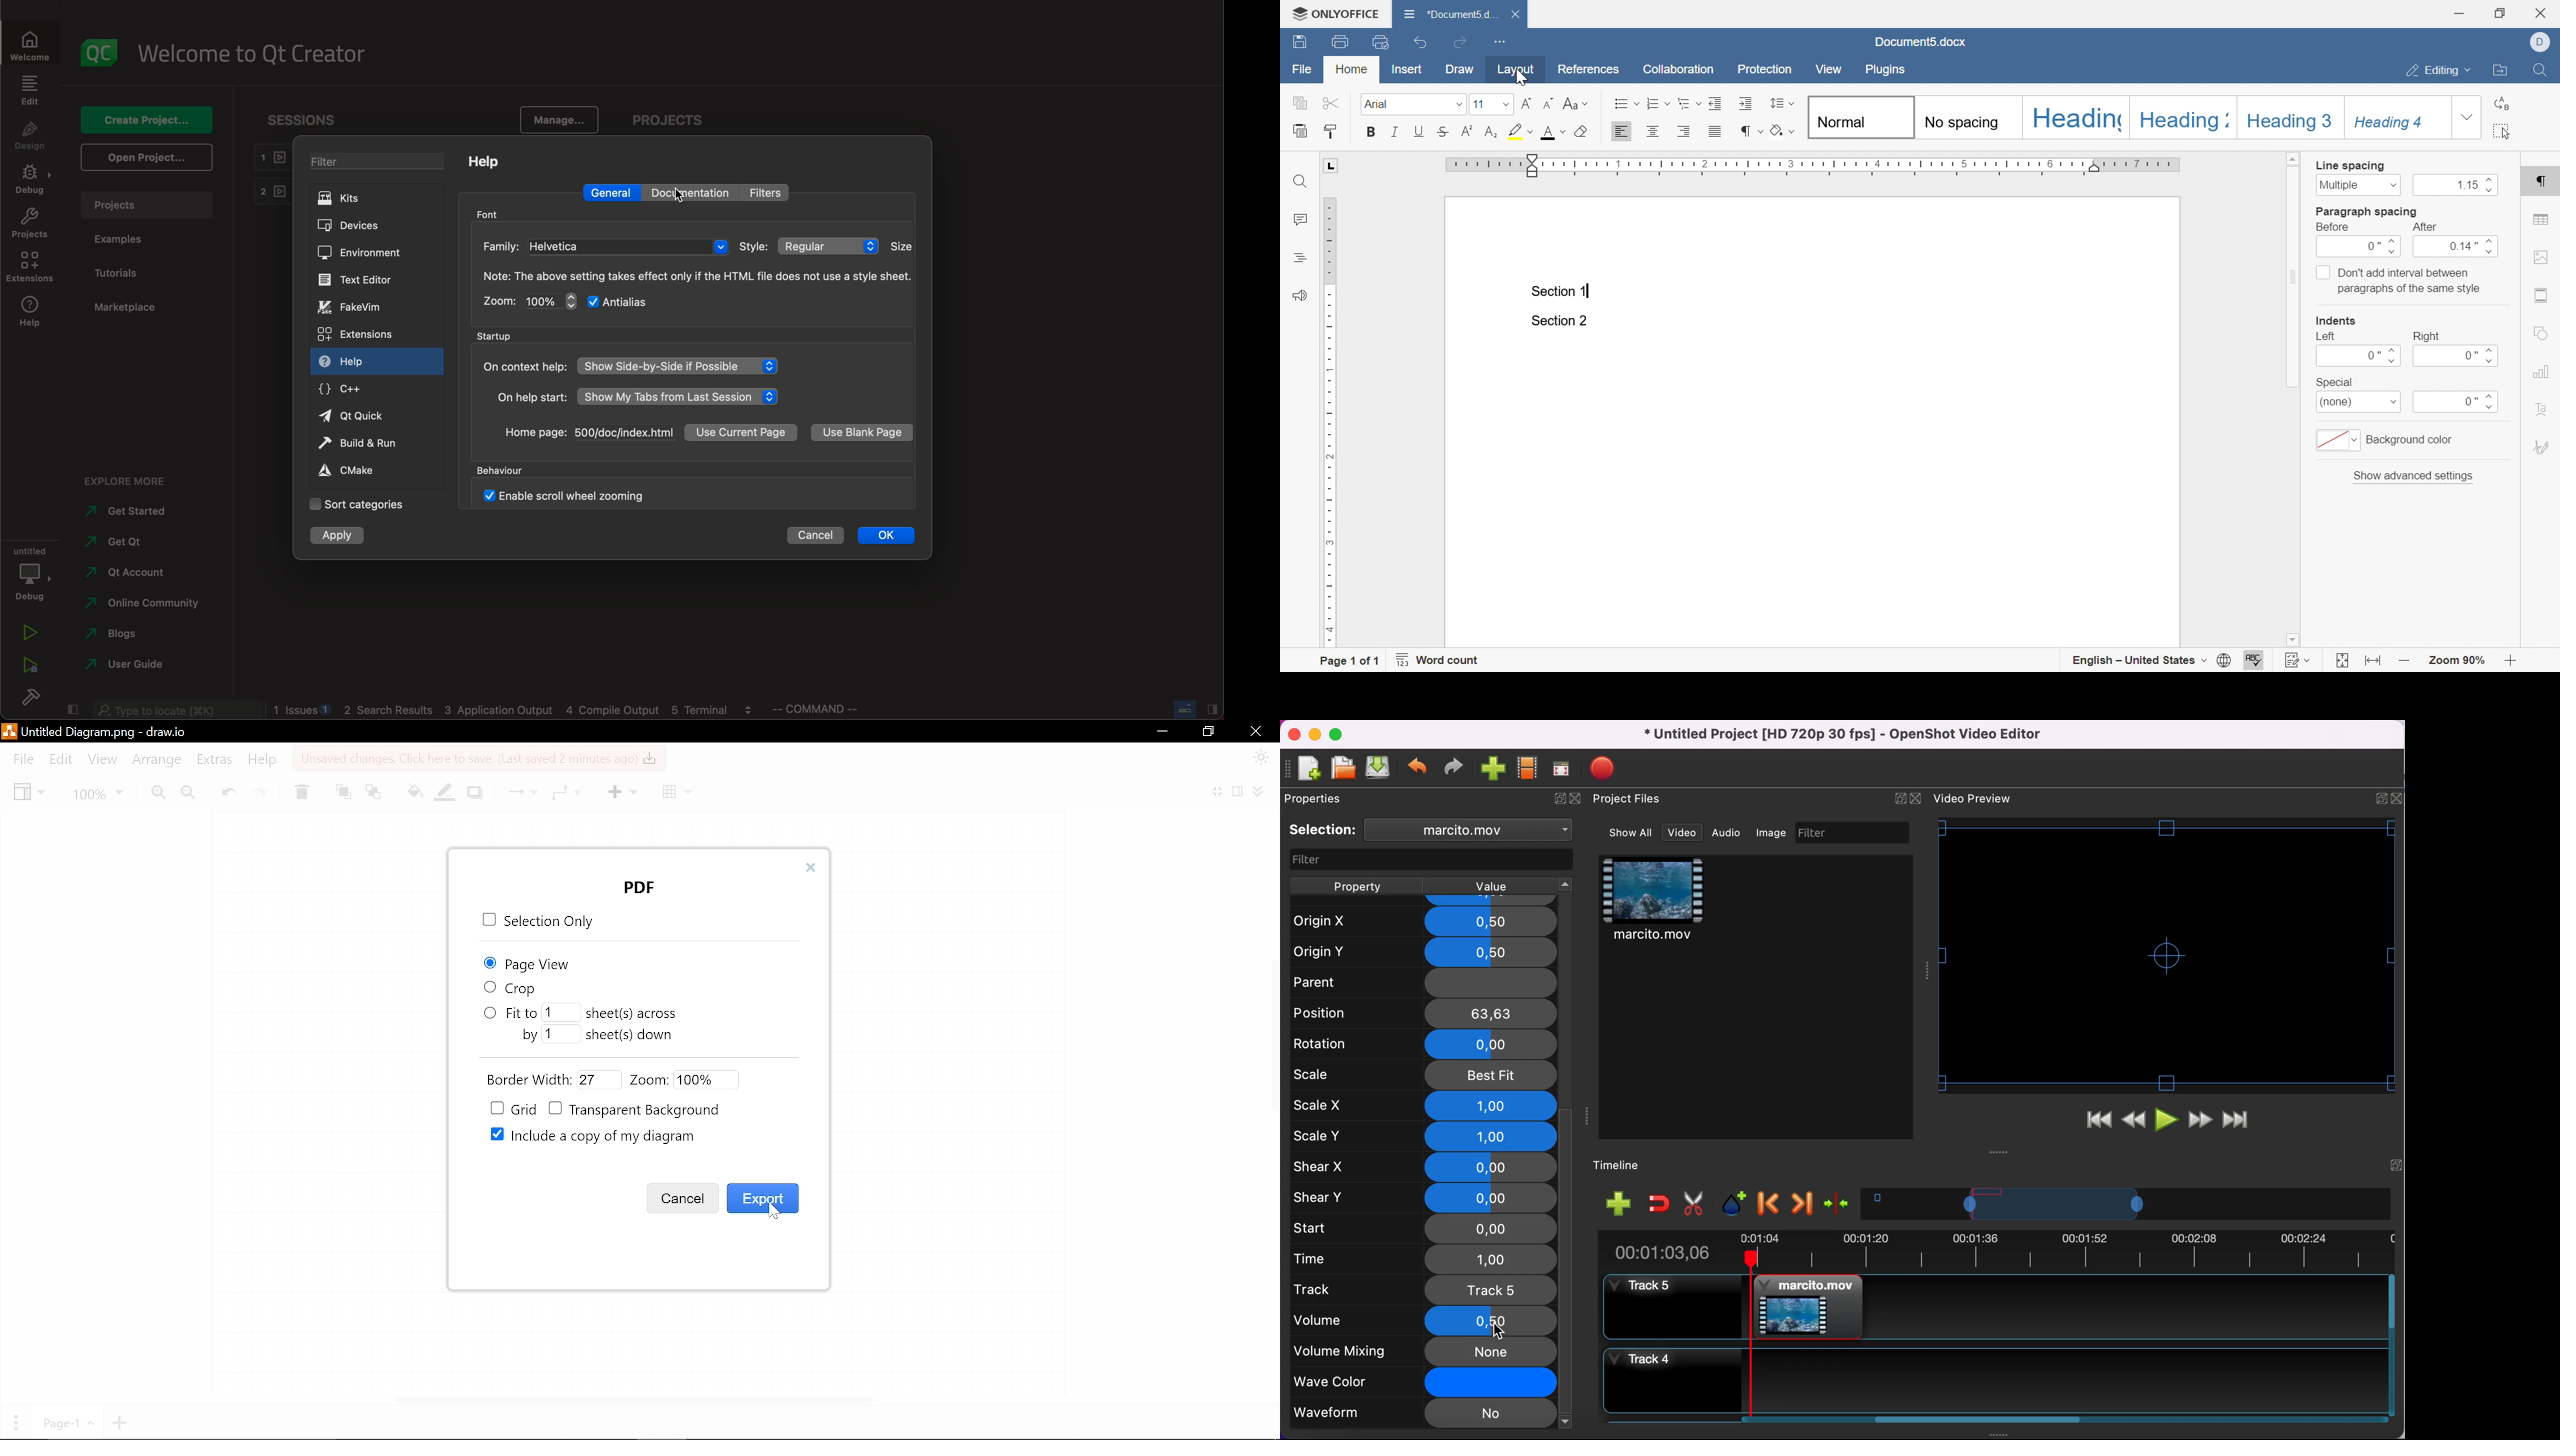 This screenshot has width=2576, height=1456. What do you see at coordinates (97, 733) in the screenshot?
I see `Current file - Untitled Diagram.png - draw.io` at bounding box center [97, 733].